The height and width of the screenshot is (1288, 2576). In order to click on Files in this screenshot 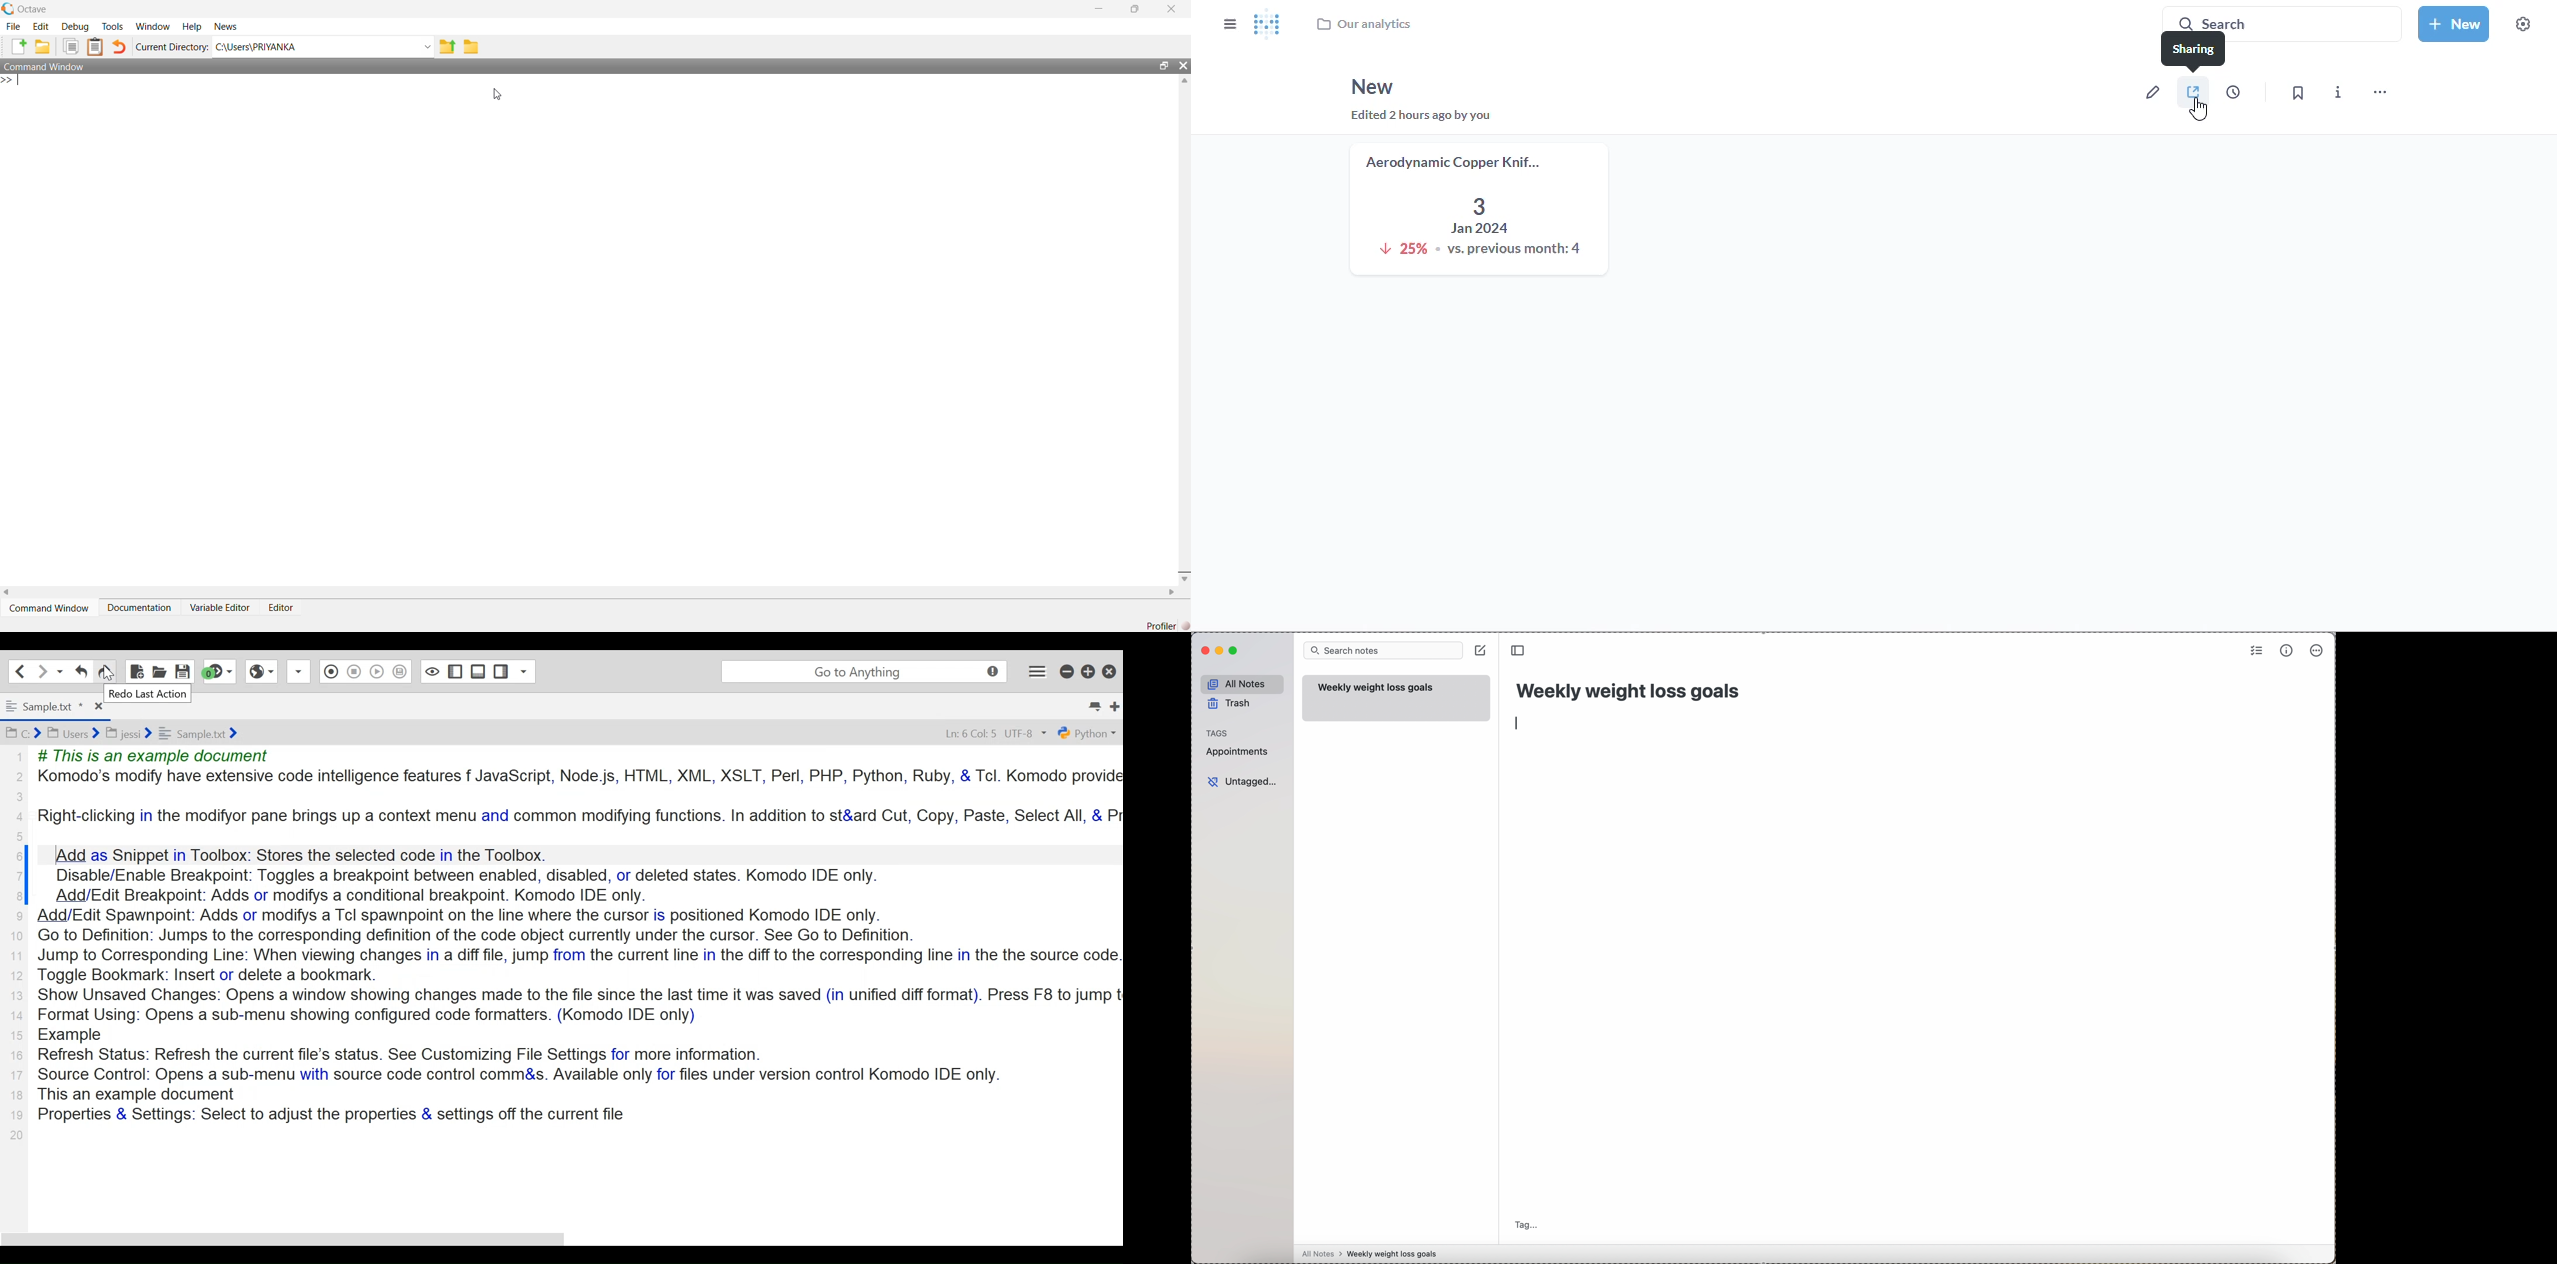, I will do `click(72, 47)`.